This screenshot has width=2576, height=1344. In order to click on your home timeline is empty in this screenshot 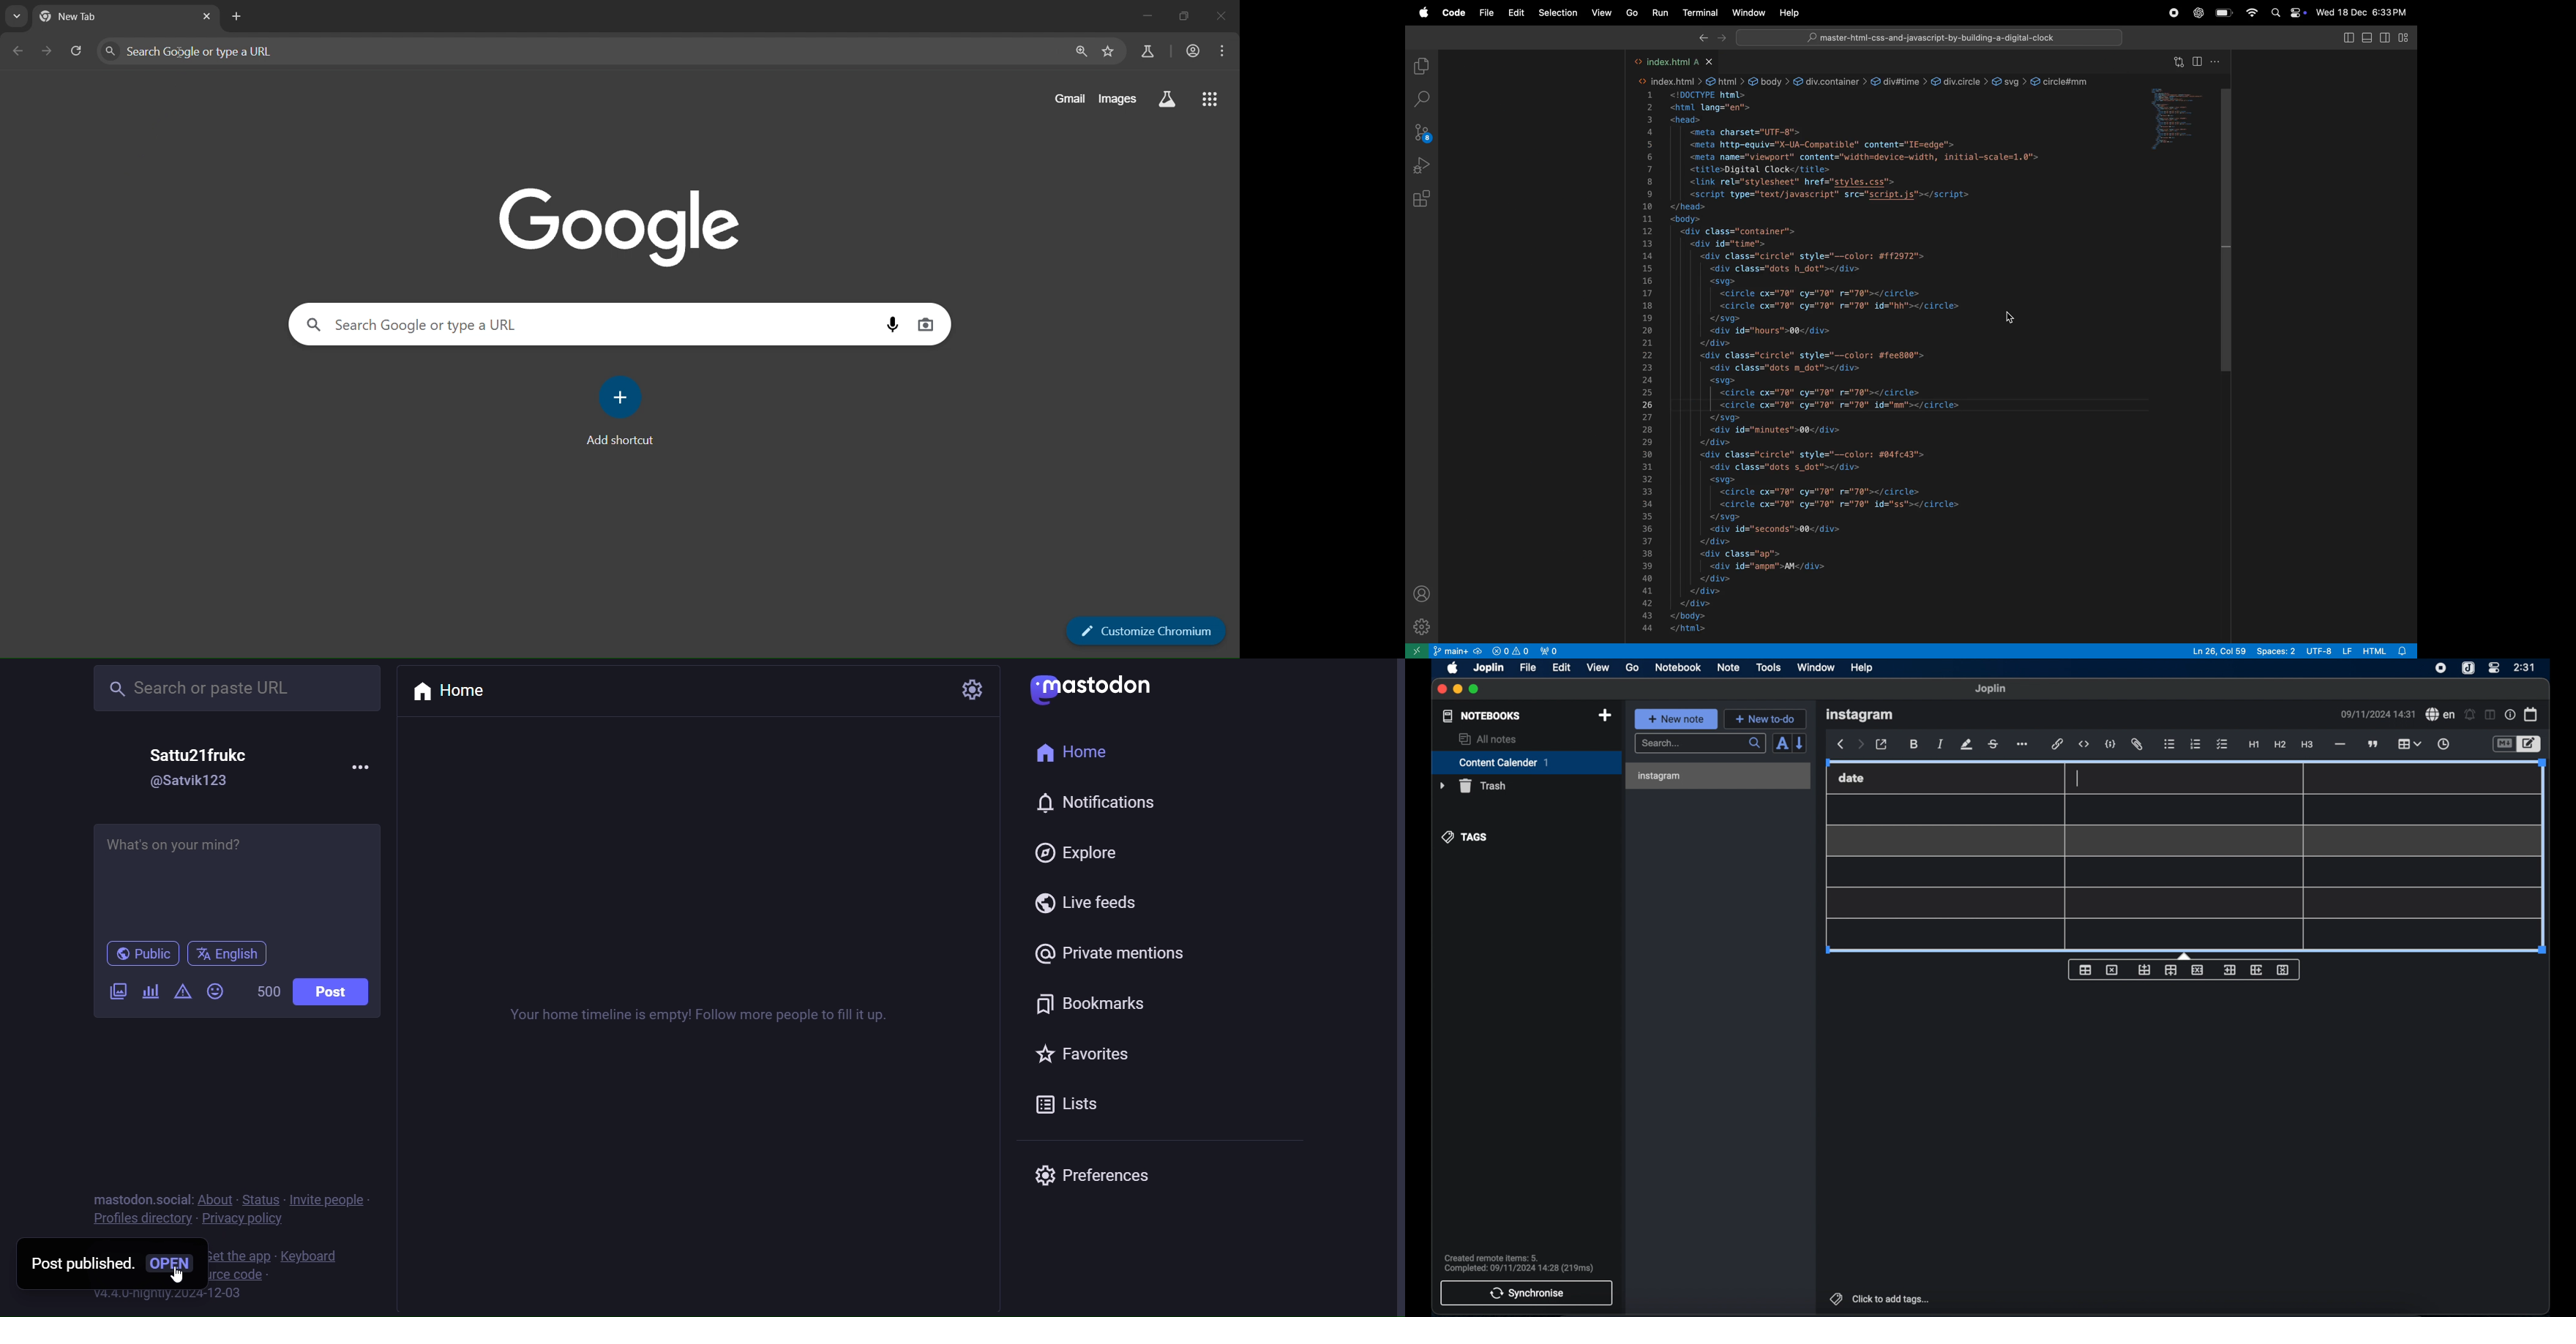, I will do `click(714, 1015)`.